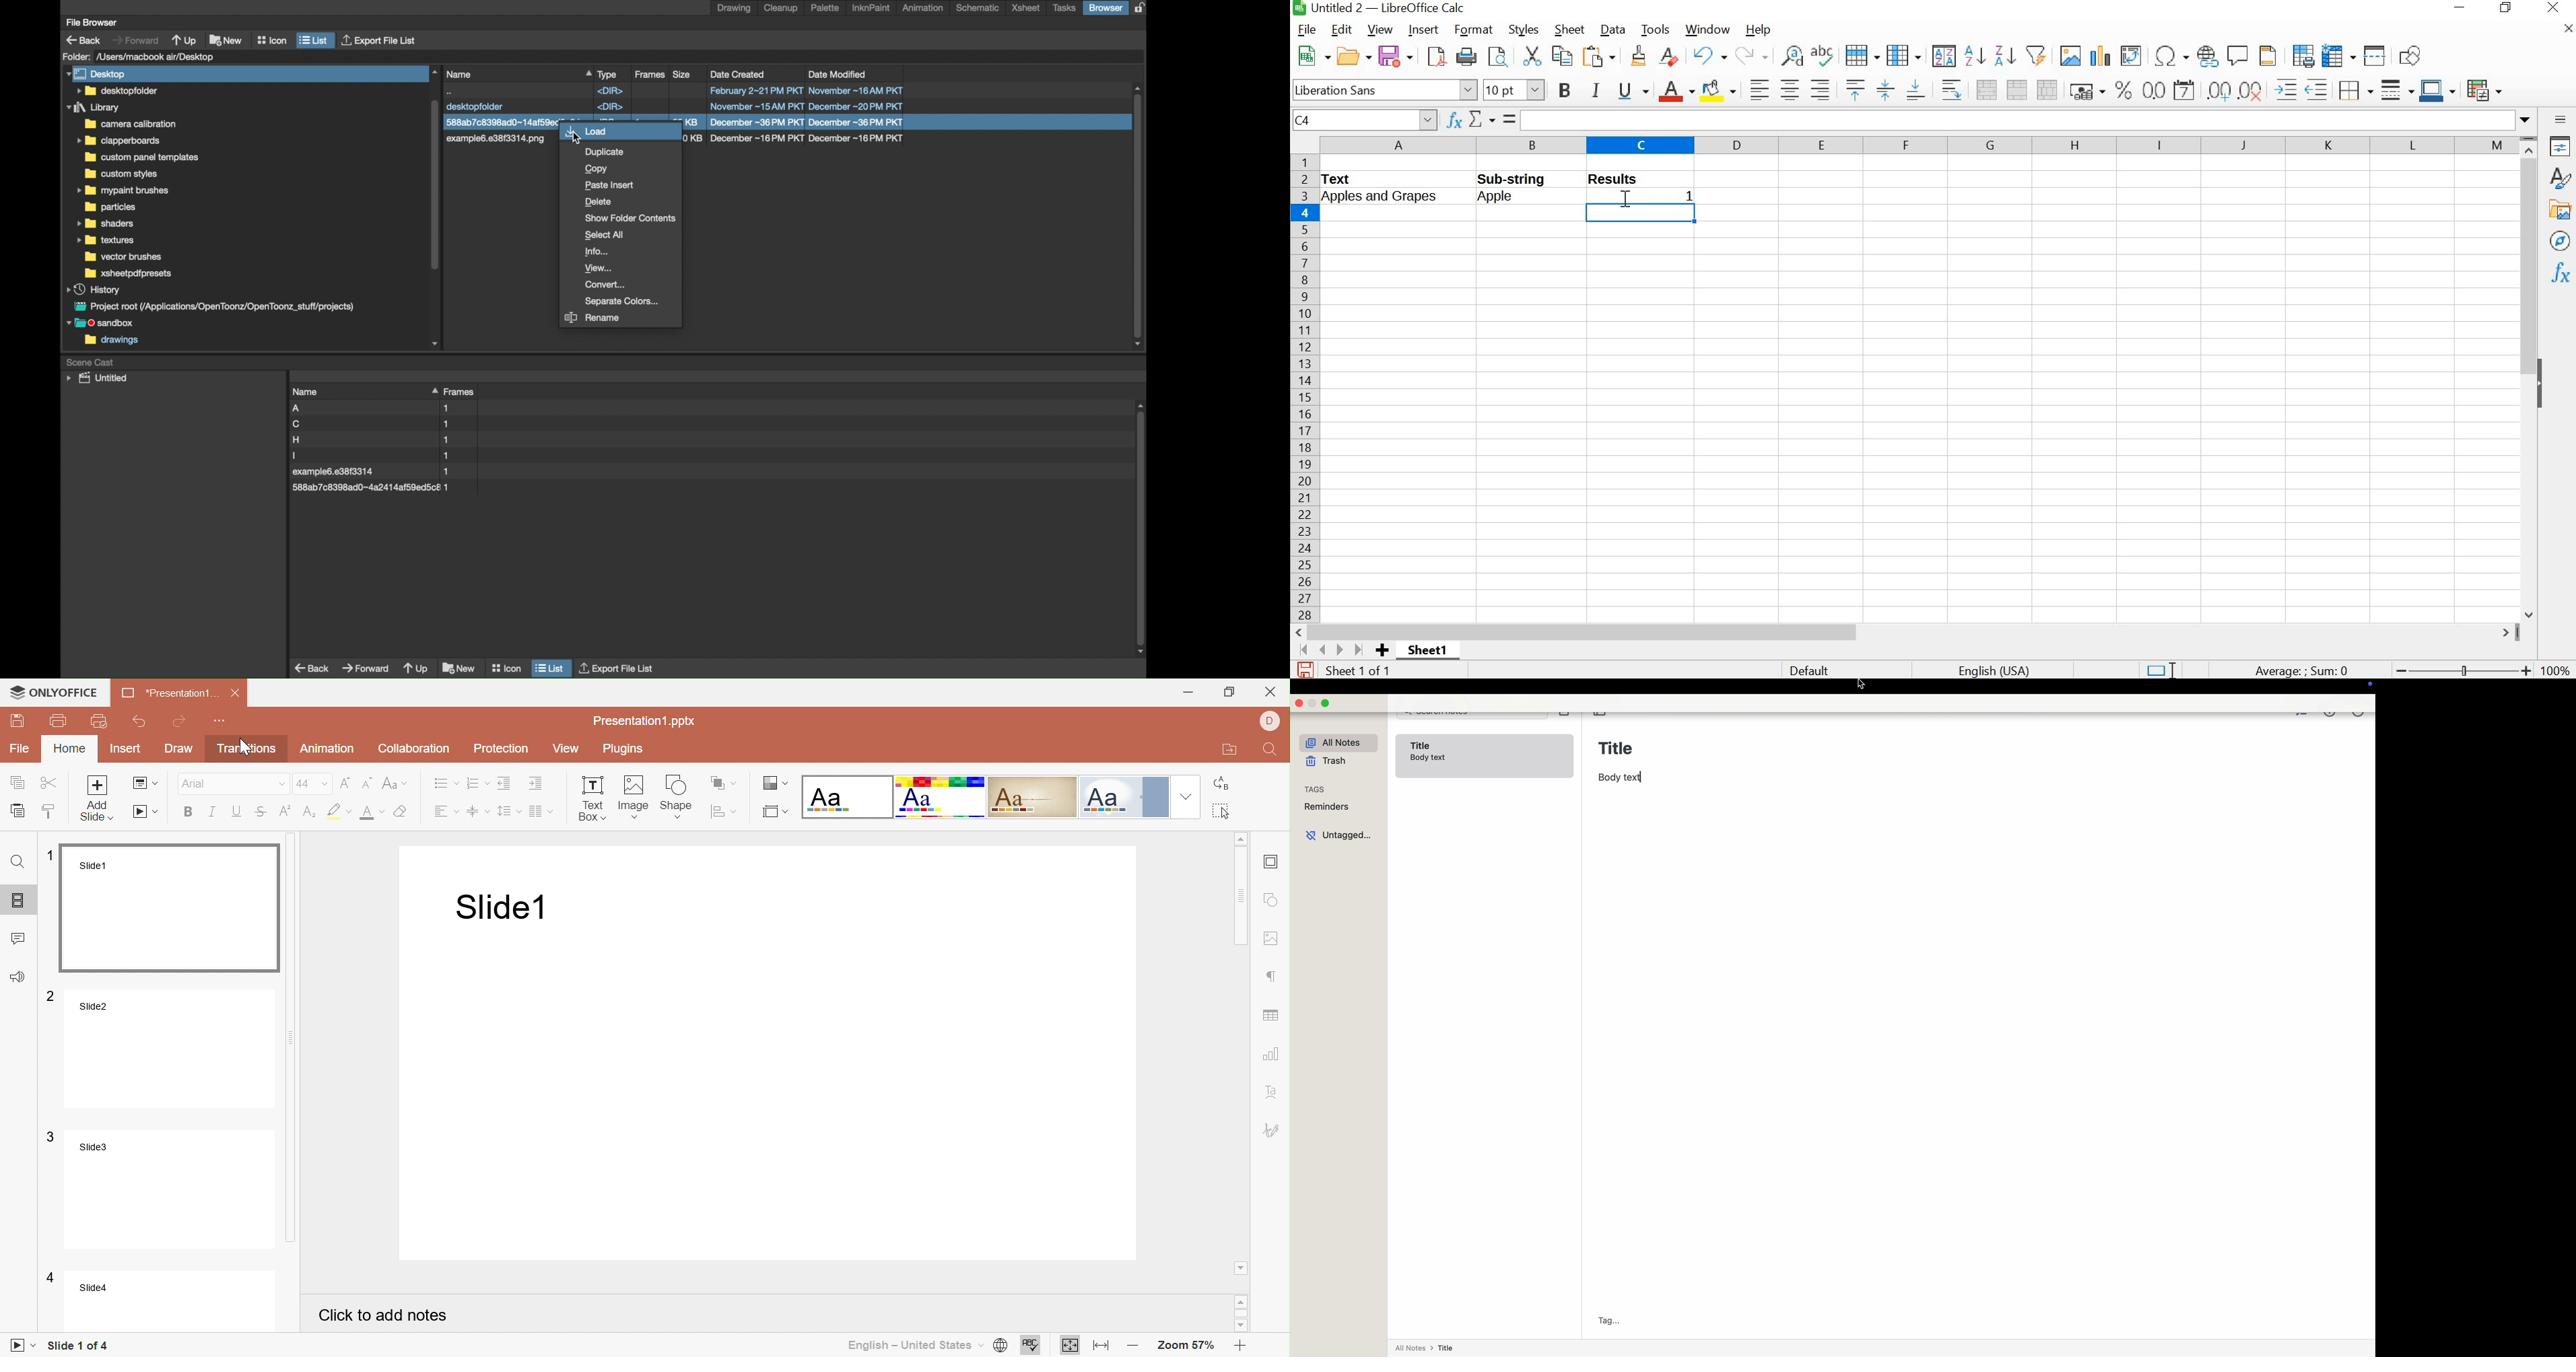 The image size is (2576, 1372). Describe the element at coordinates (2036, 57) in the screenshot. I see `autofilter` at that location.